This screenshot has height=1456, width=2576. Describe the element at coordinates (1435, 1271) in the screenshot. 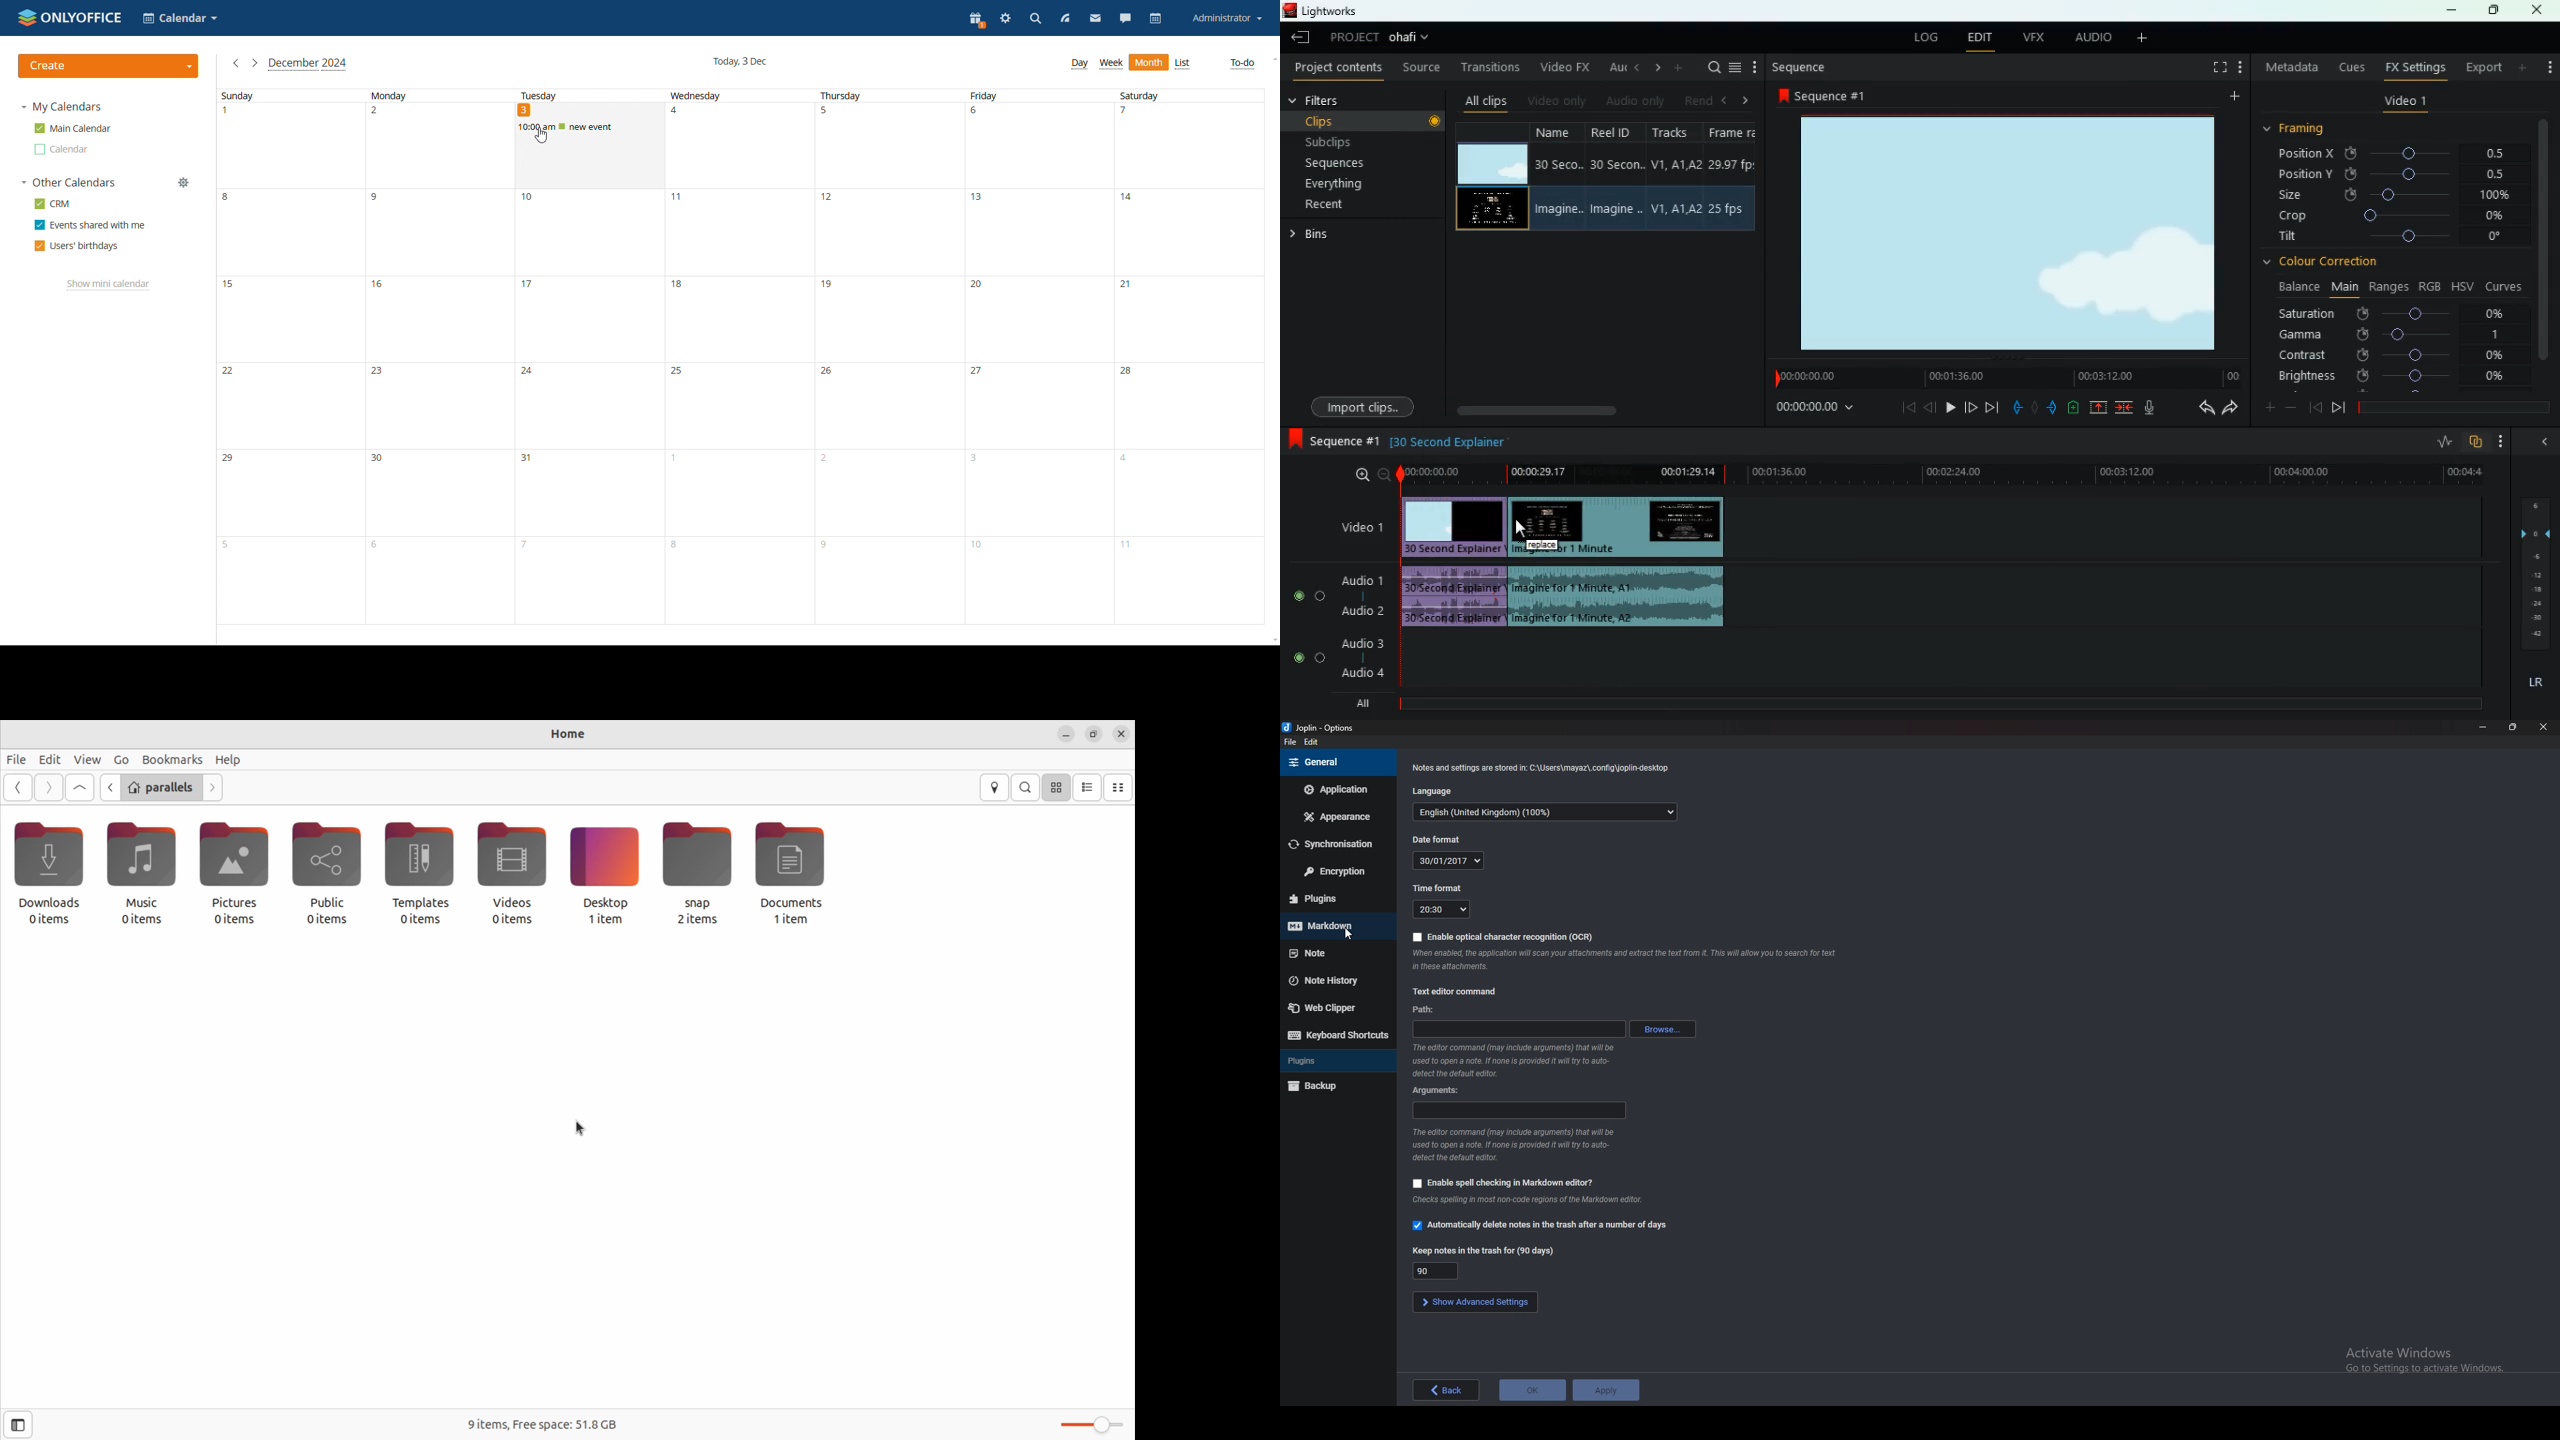

I see `Keep notes in trash for` at that location.